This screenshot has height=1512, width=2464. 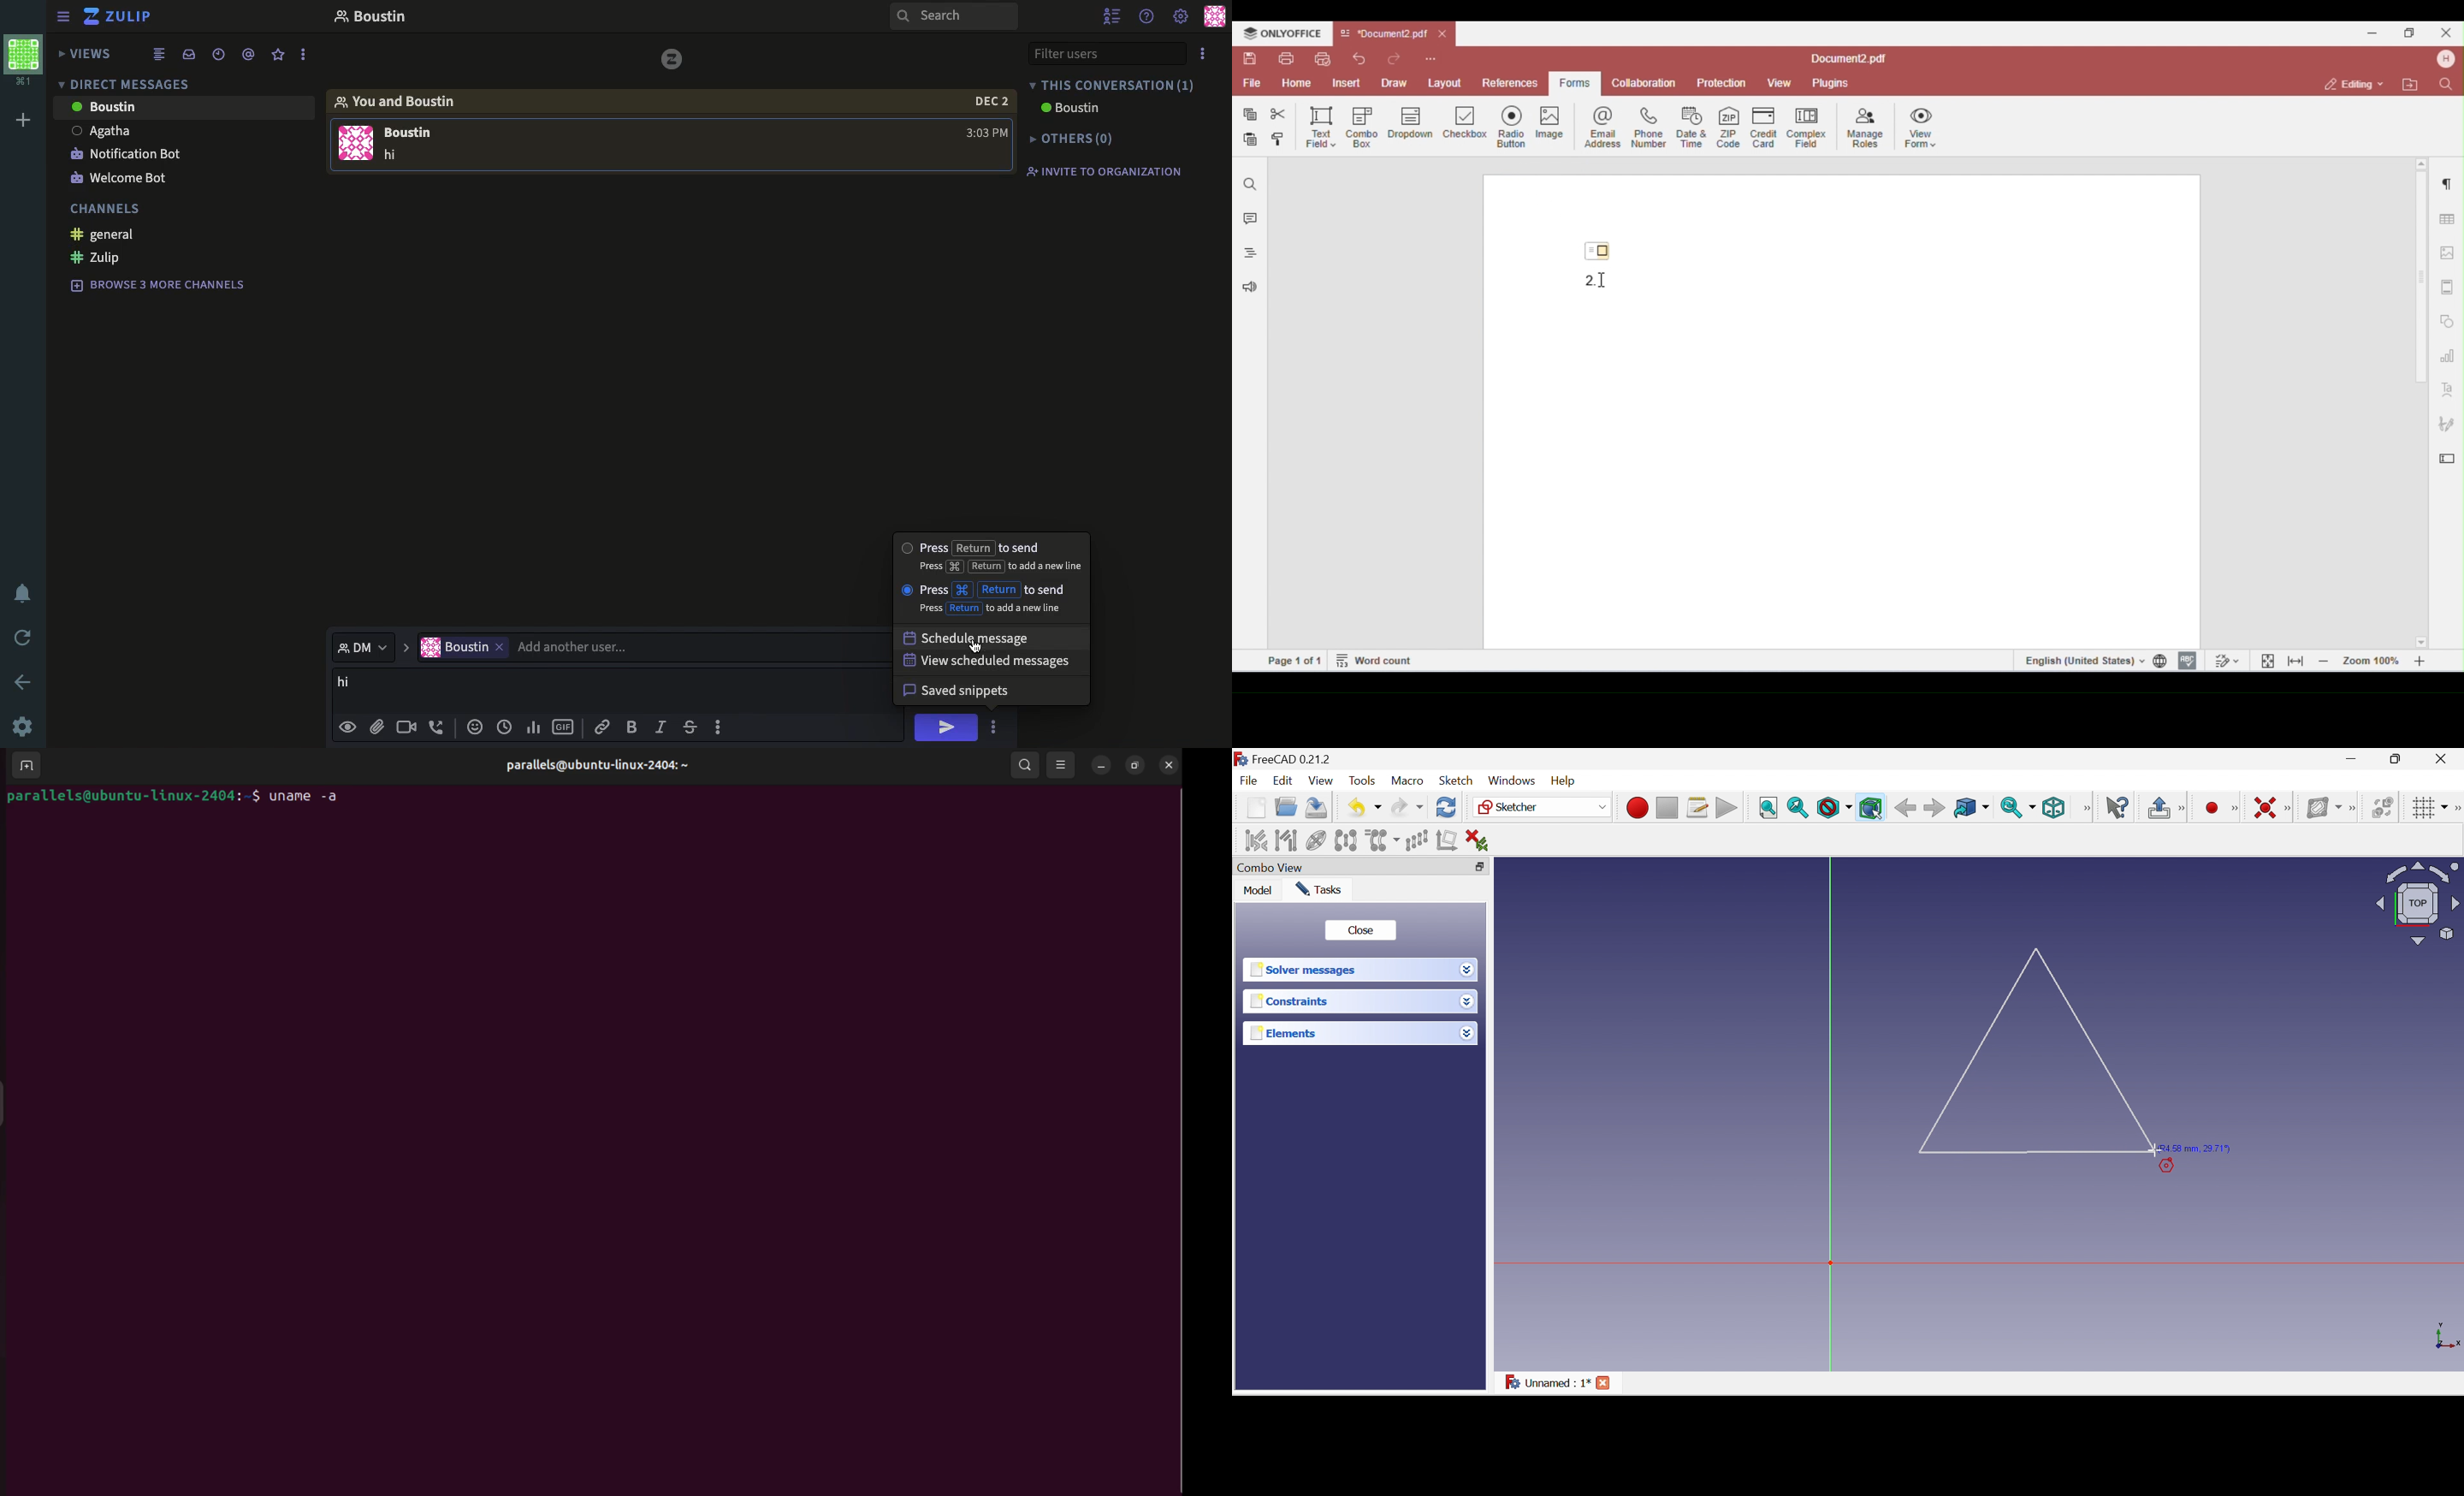 I want to click on add workspace, so click(x=24, y=117).